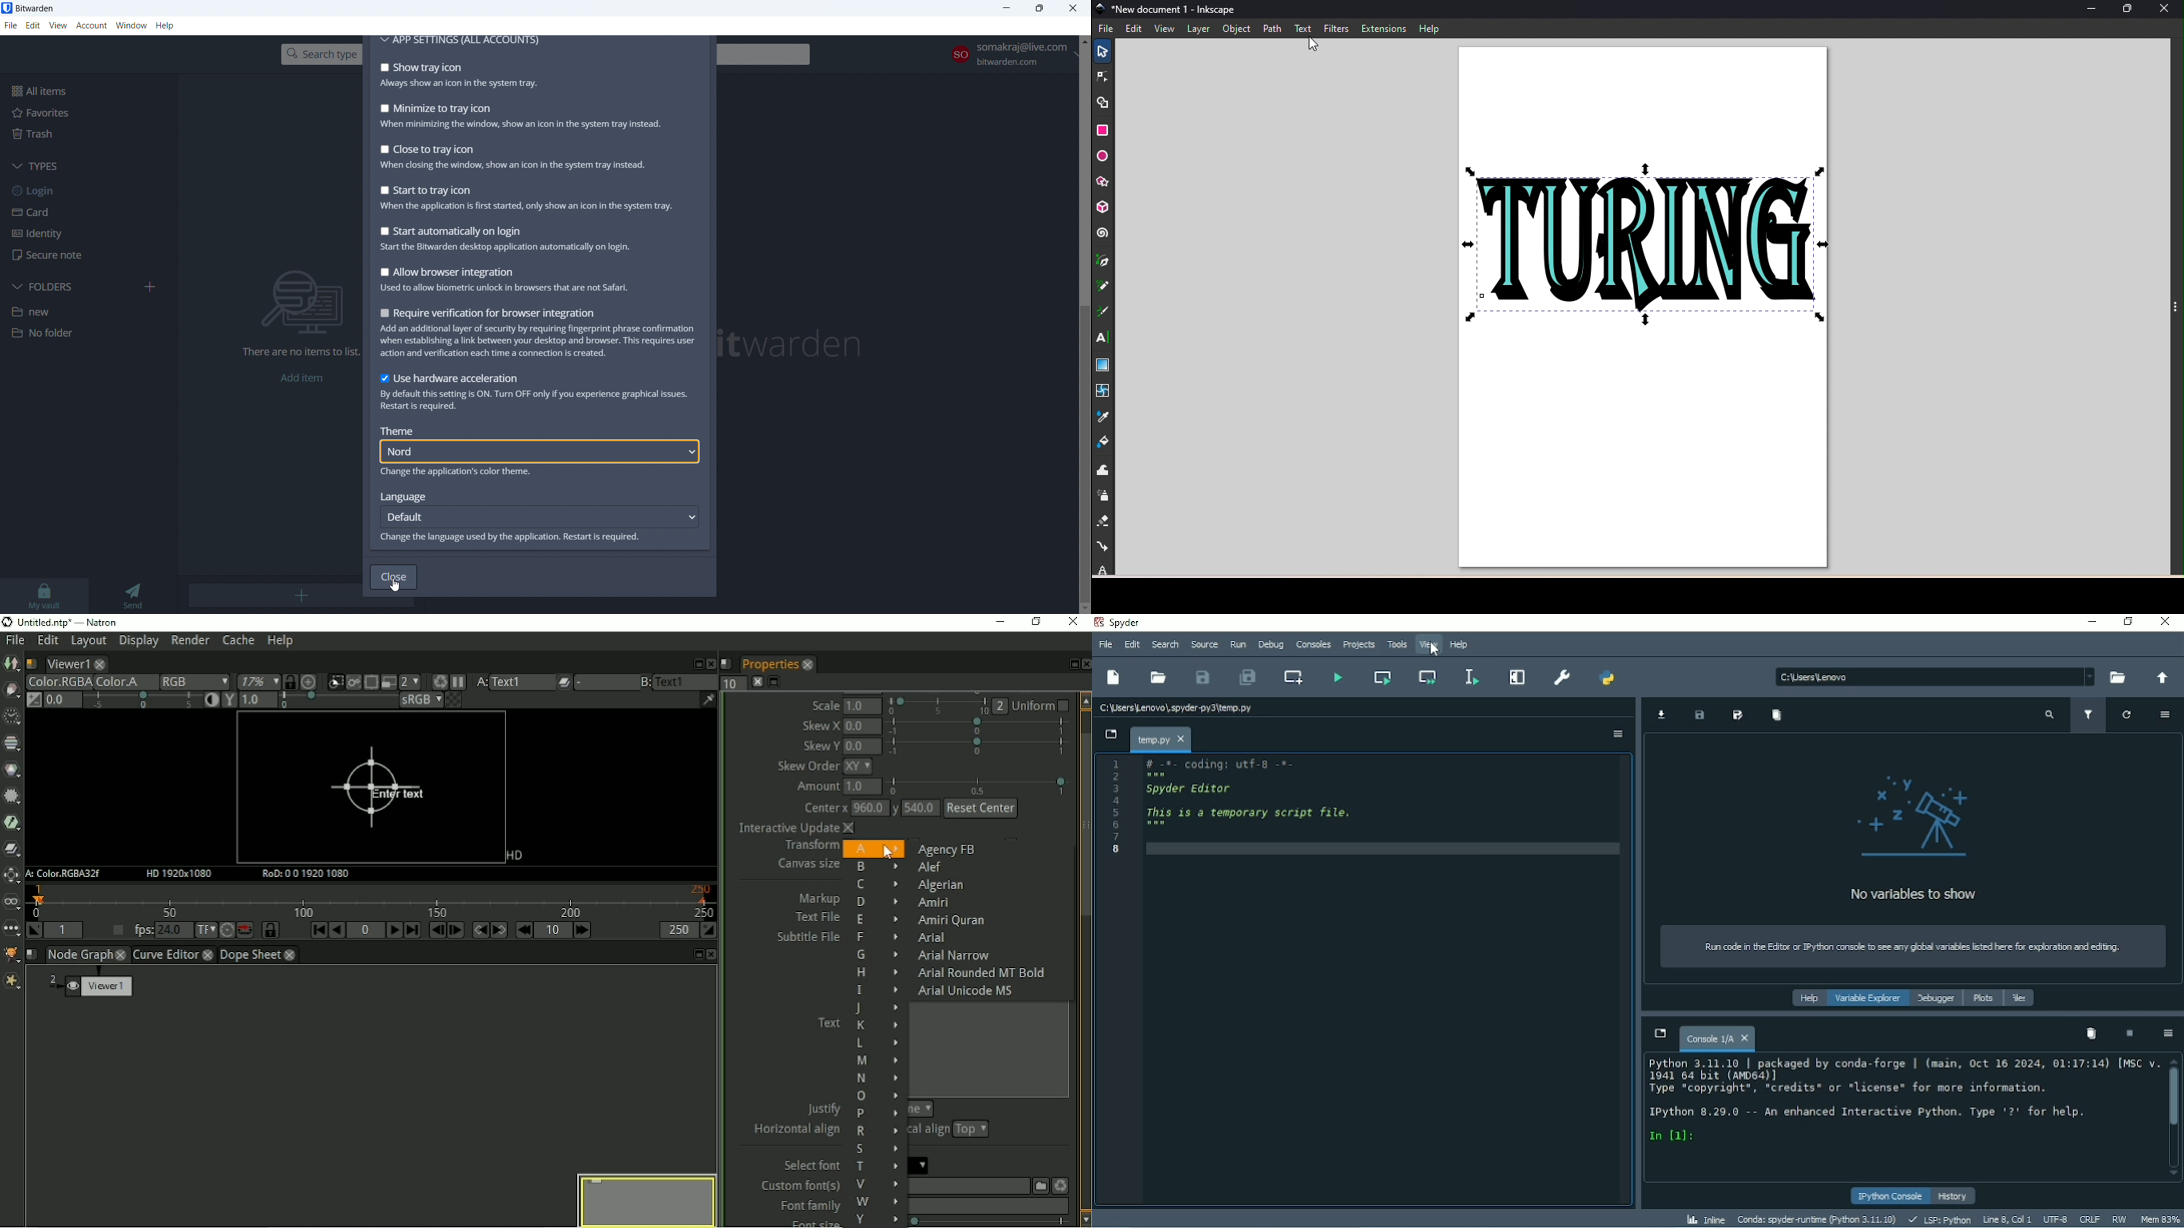  What do you see at coordinates (374, 901) in the screenshot?
I see `Timeline` at bounding box center [374, 901].